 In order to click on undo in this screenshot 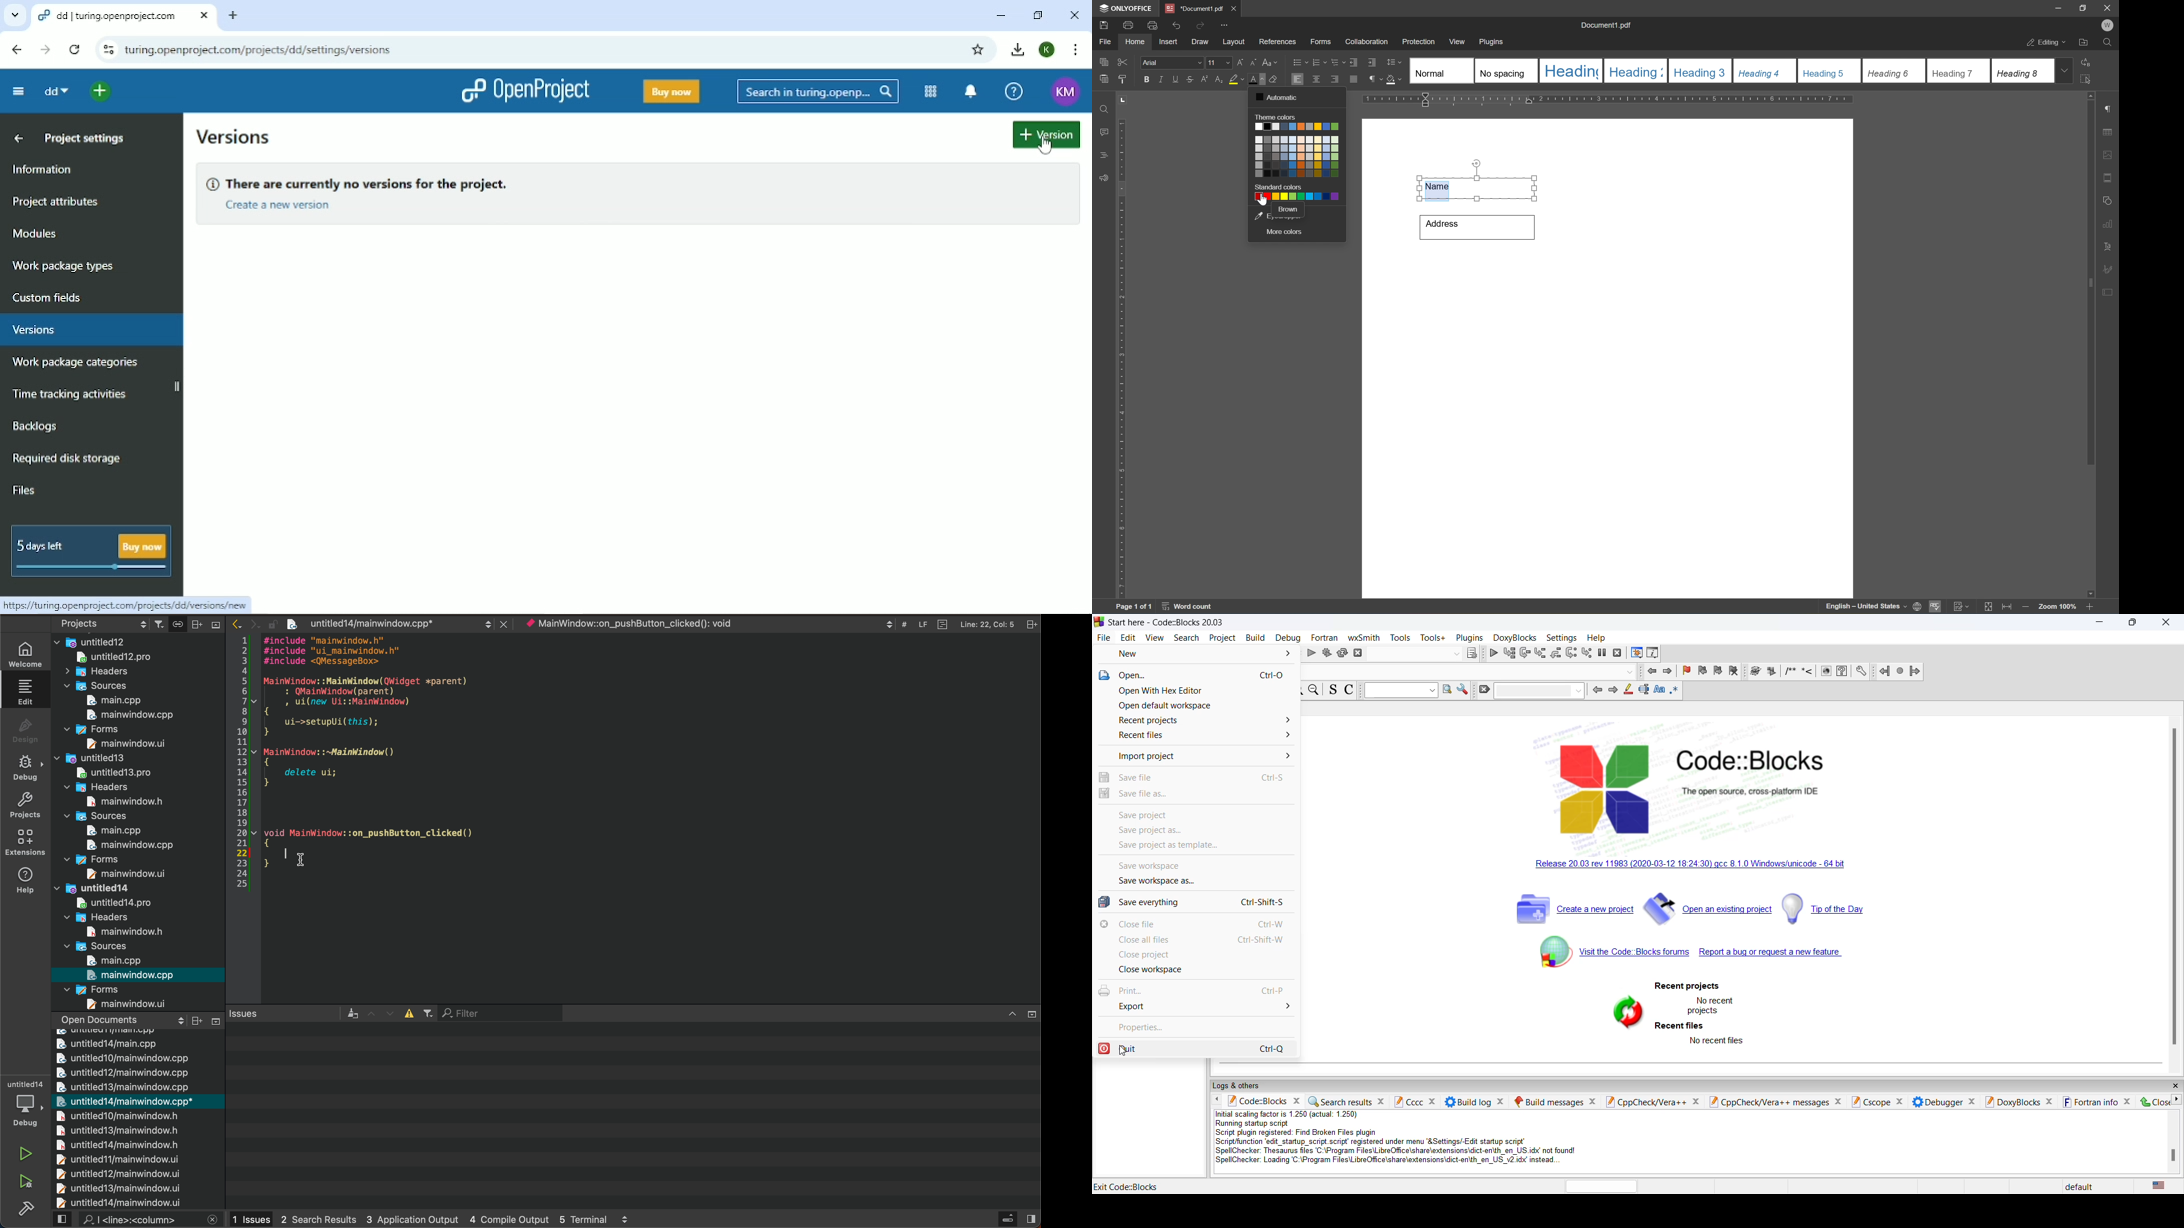, I will do `click(1175, 24)`.